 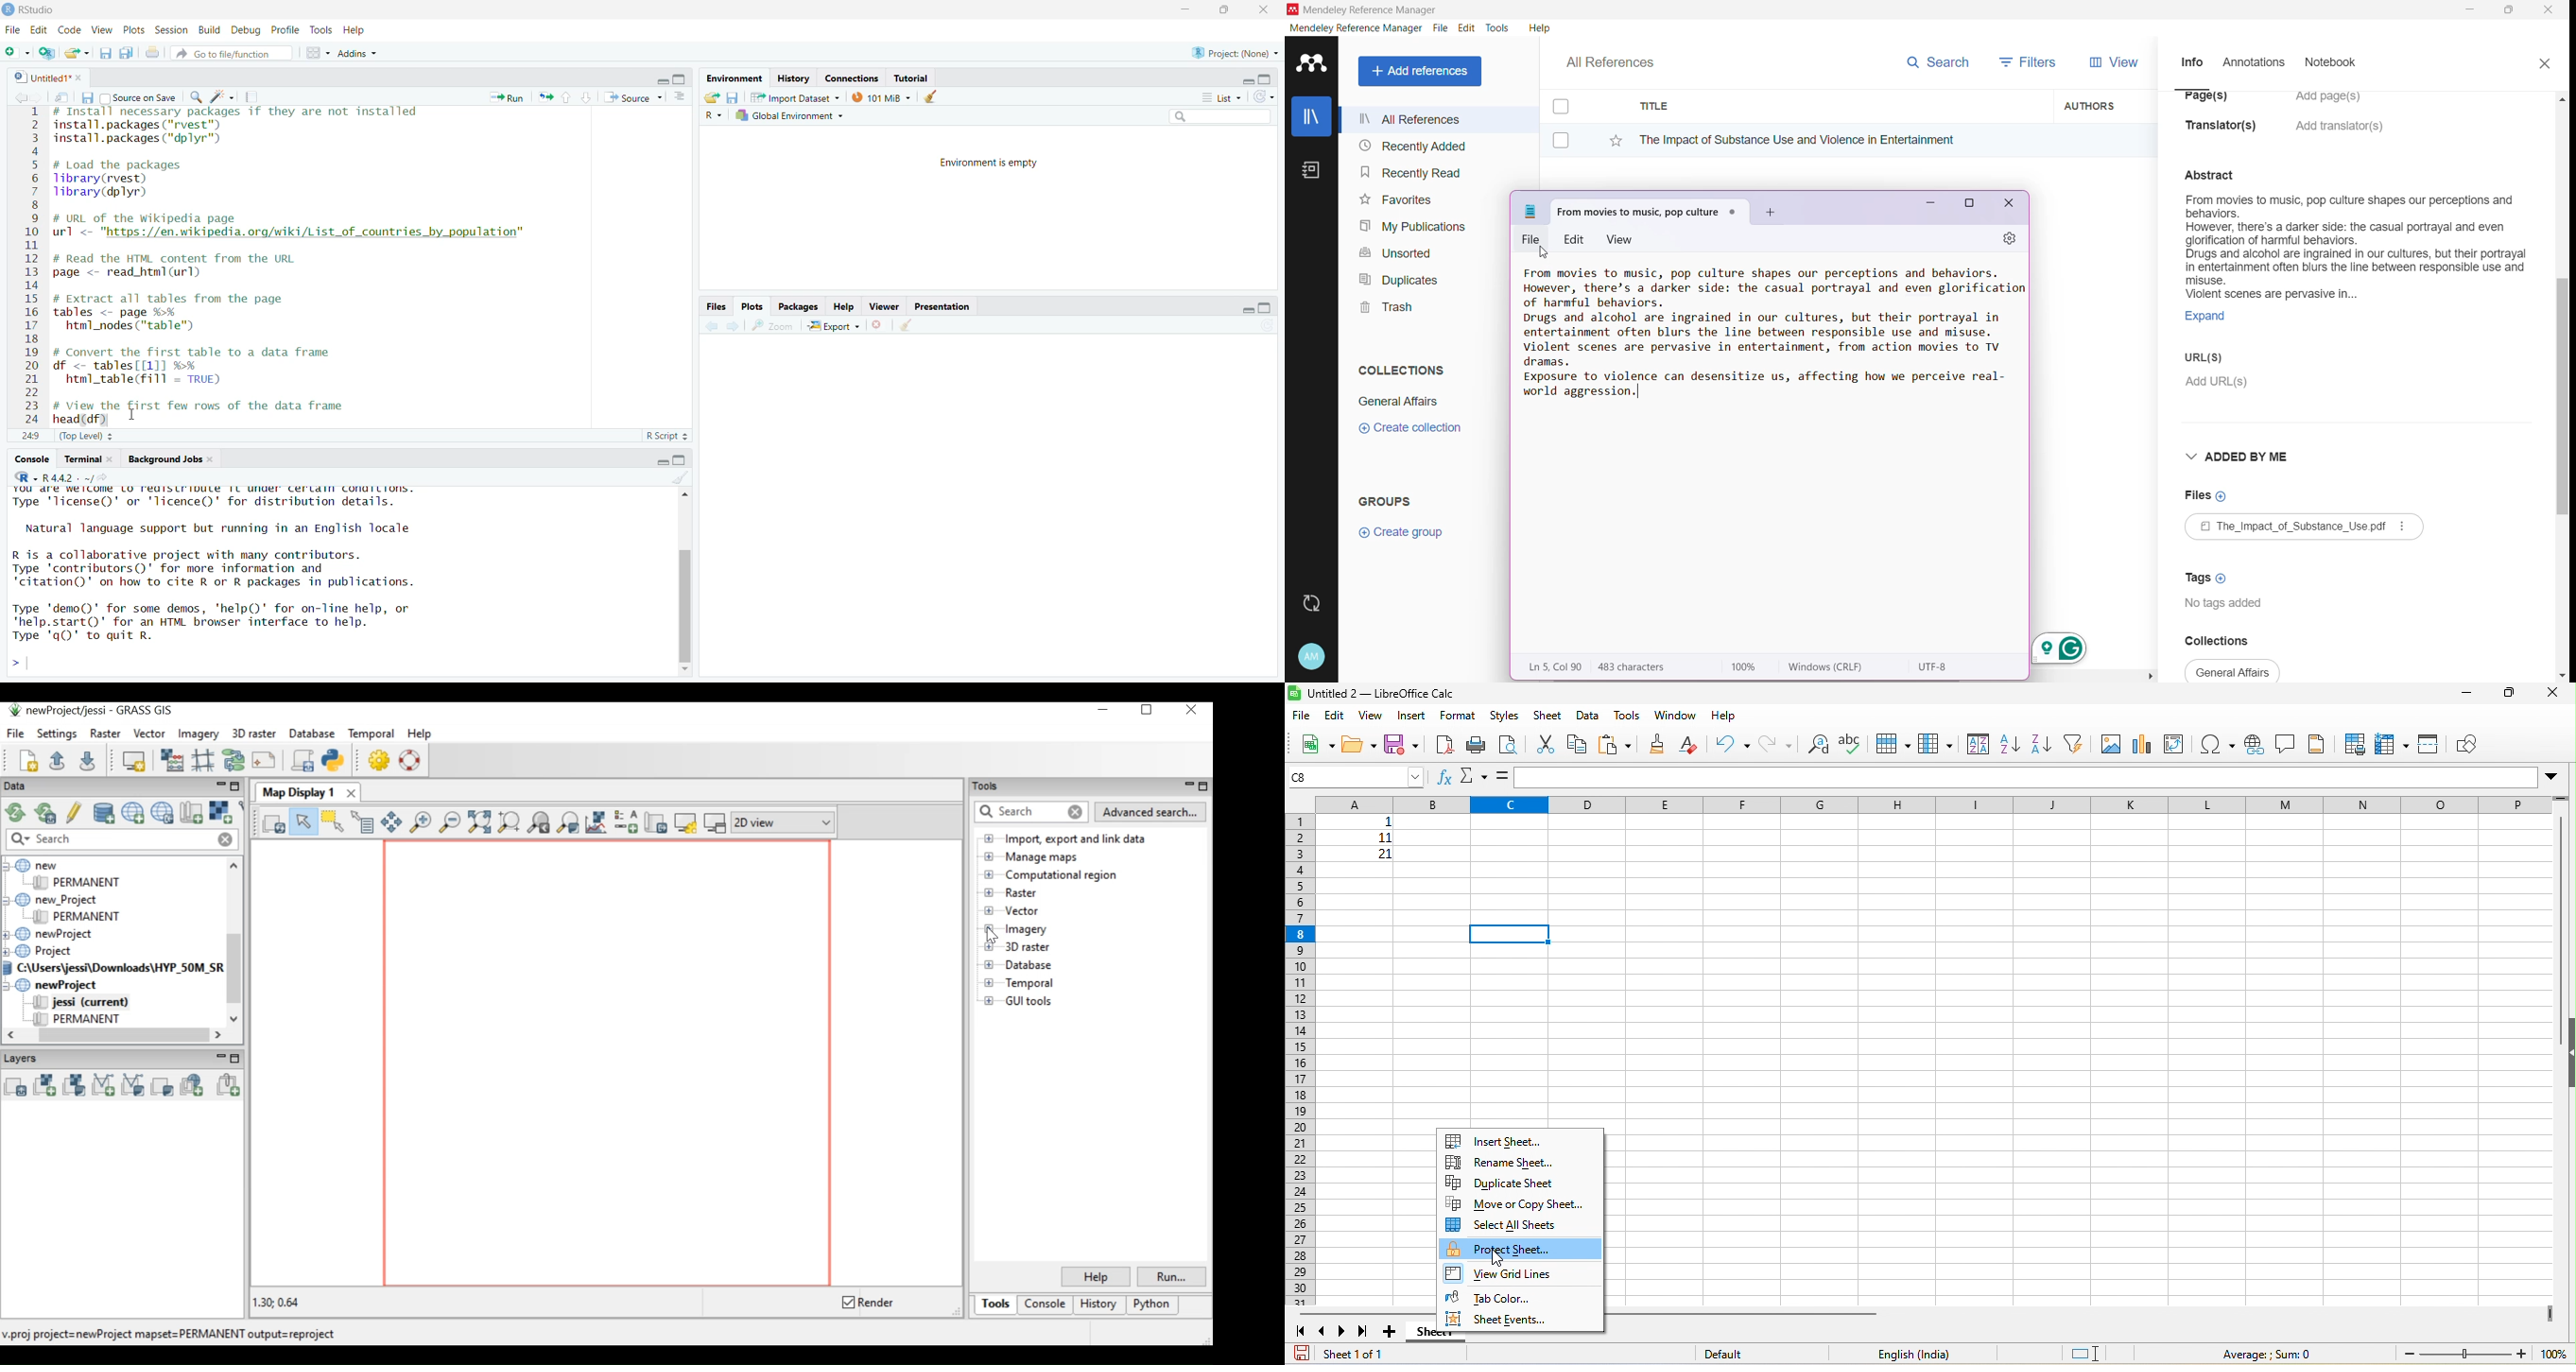 I want to click on Favorites, so click(x=1394, y=200).